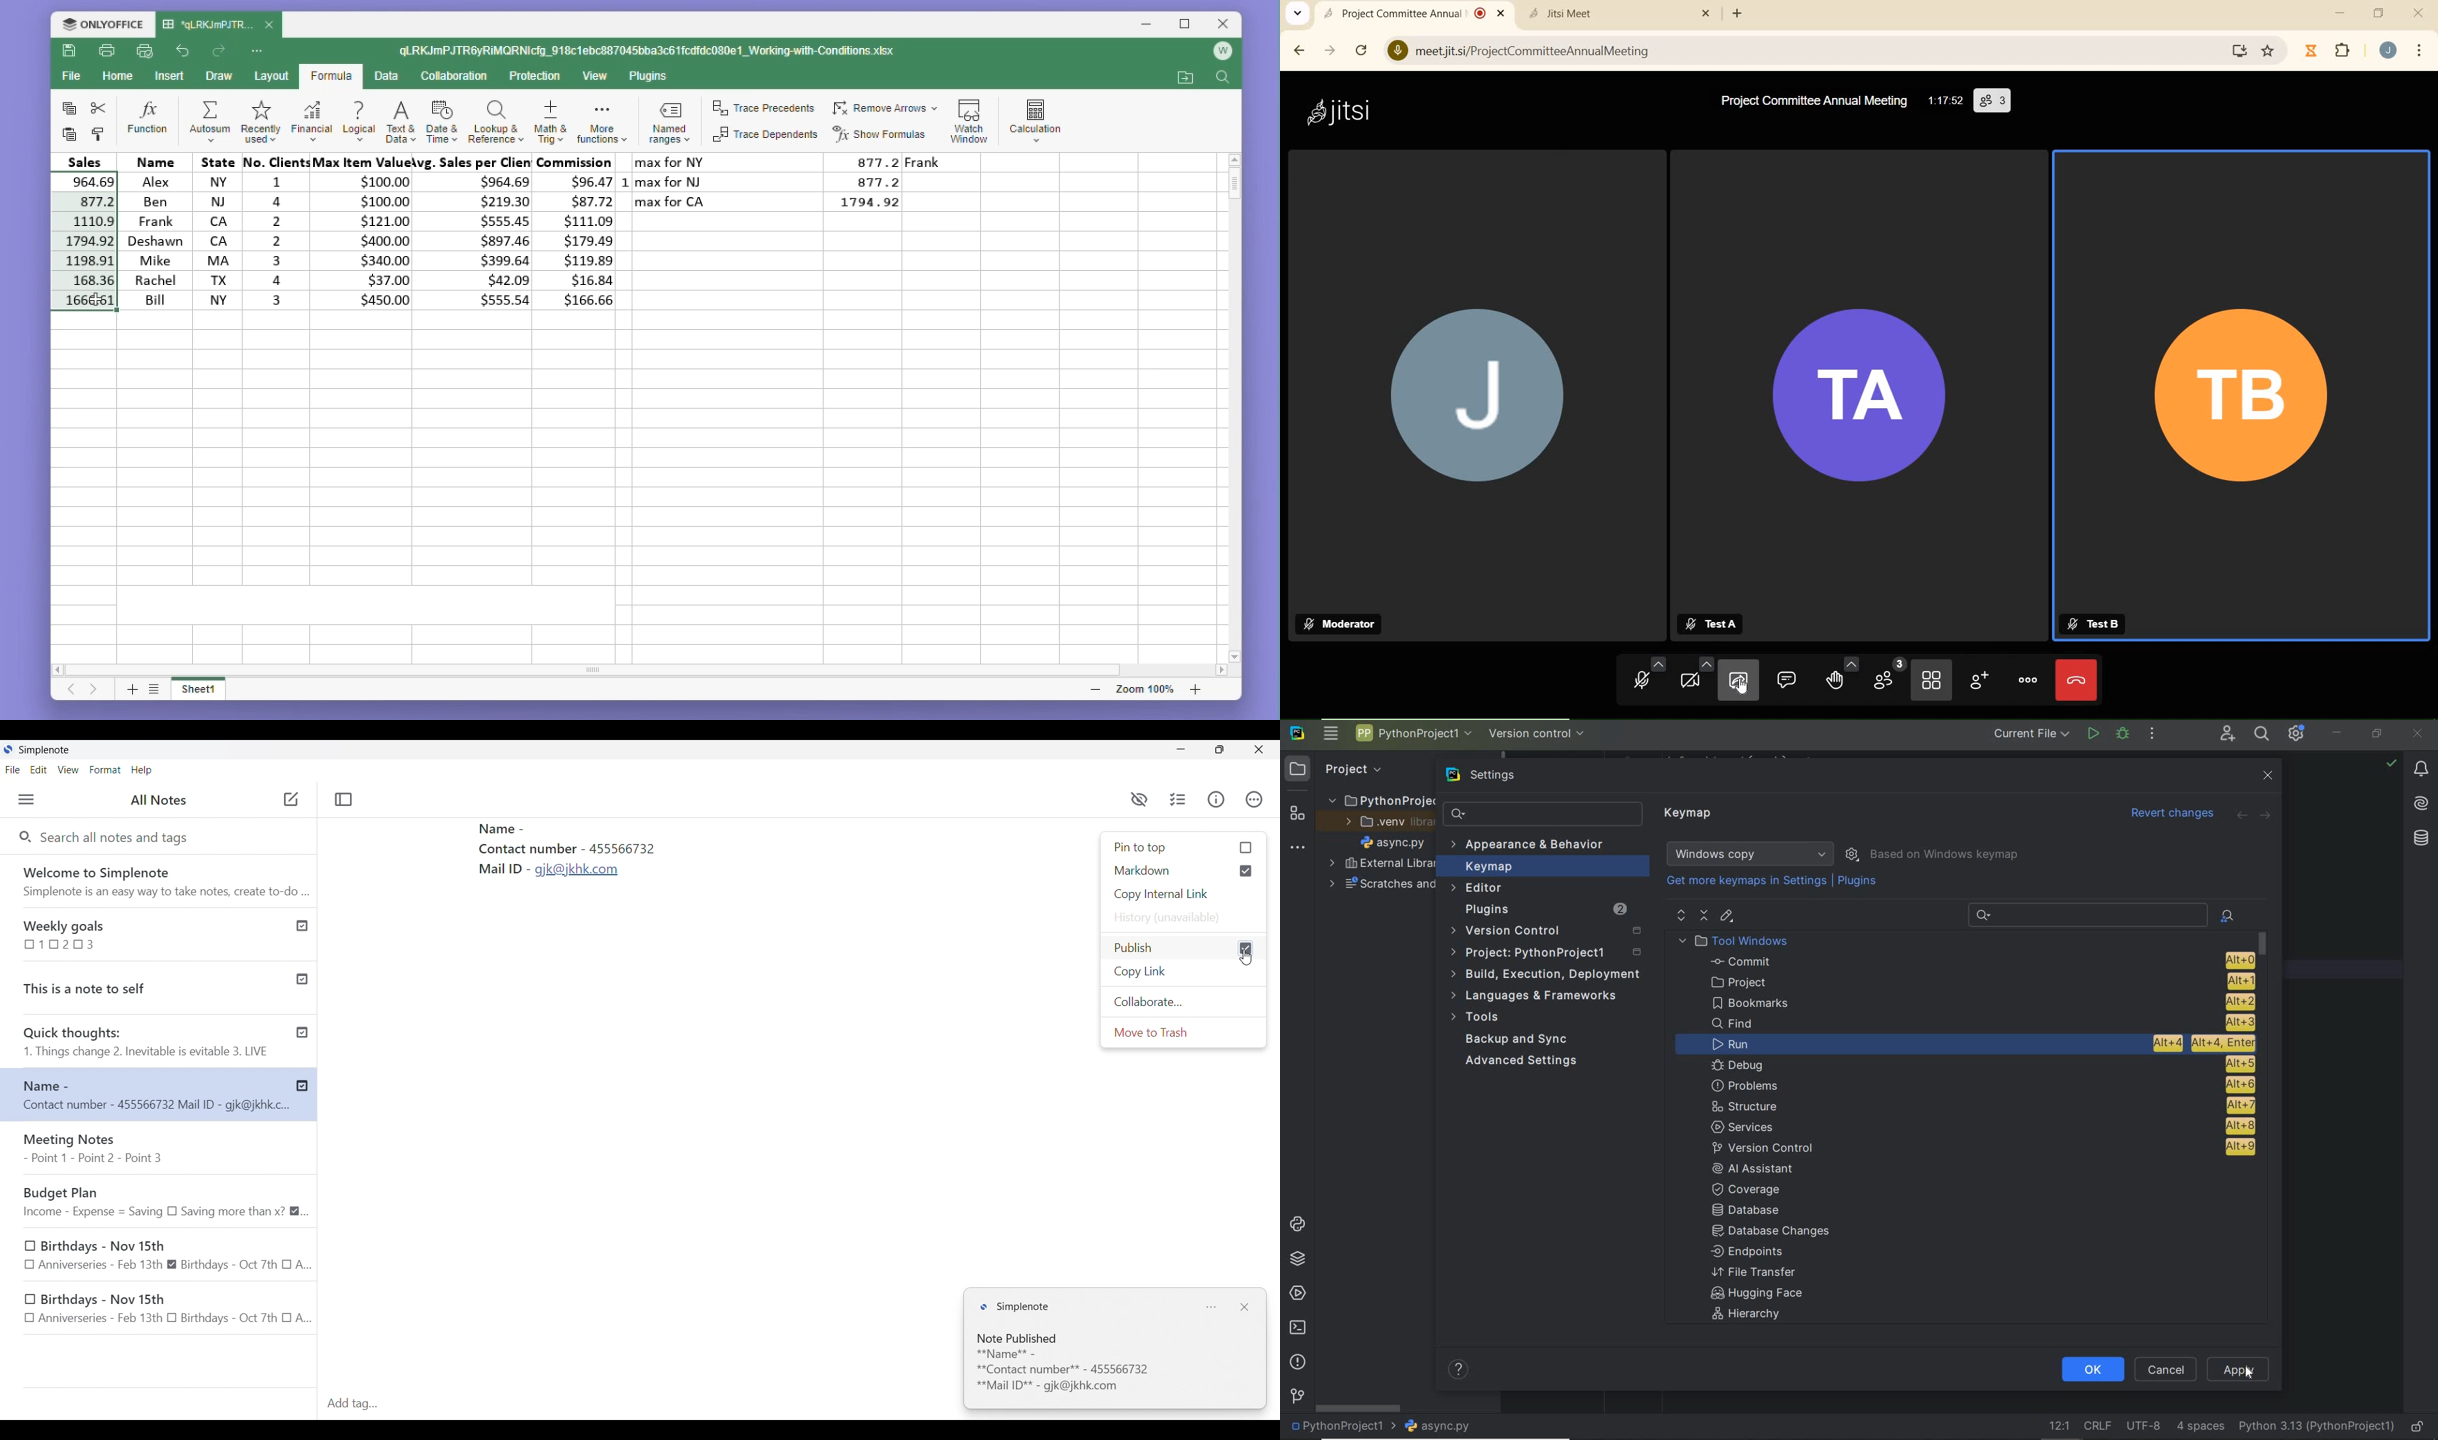 The image size is (2464, 1456). What do you see at coordinates (163, 1200) in the screenshot?
I see `Budget Plan` at bounding box center [163, 1200].